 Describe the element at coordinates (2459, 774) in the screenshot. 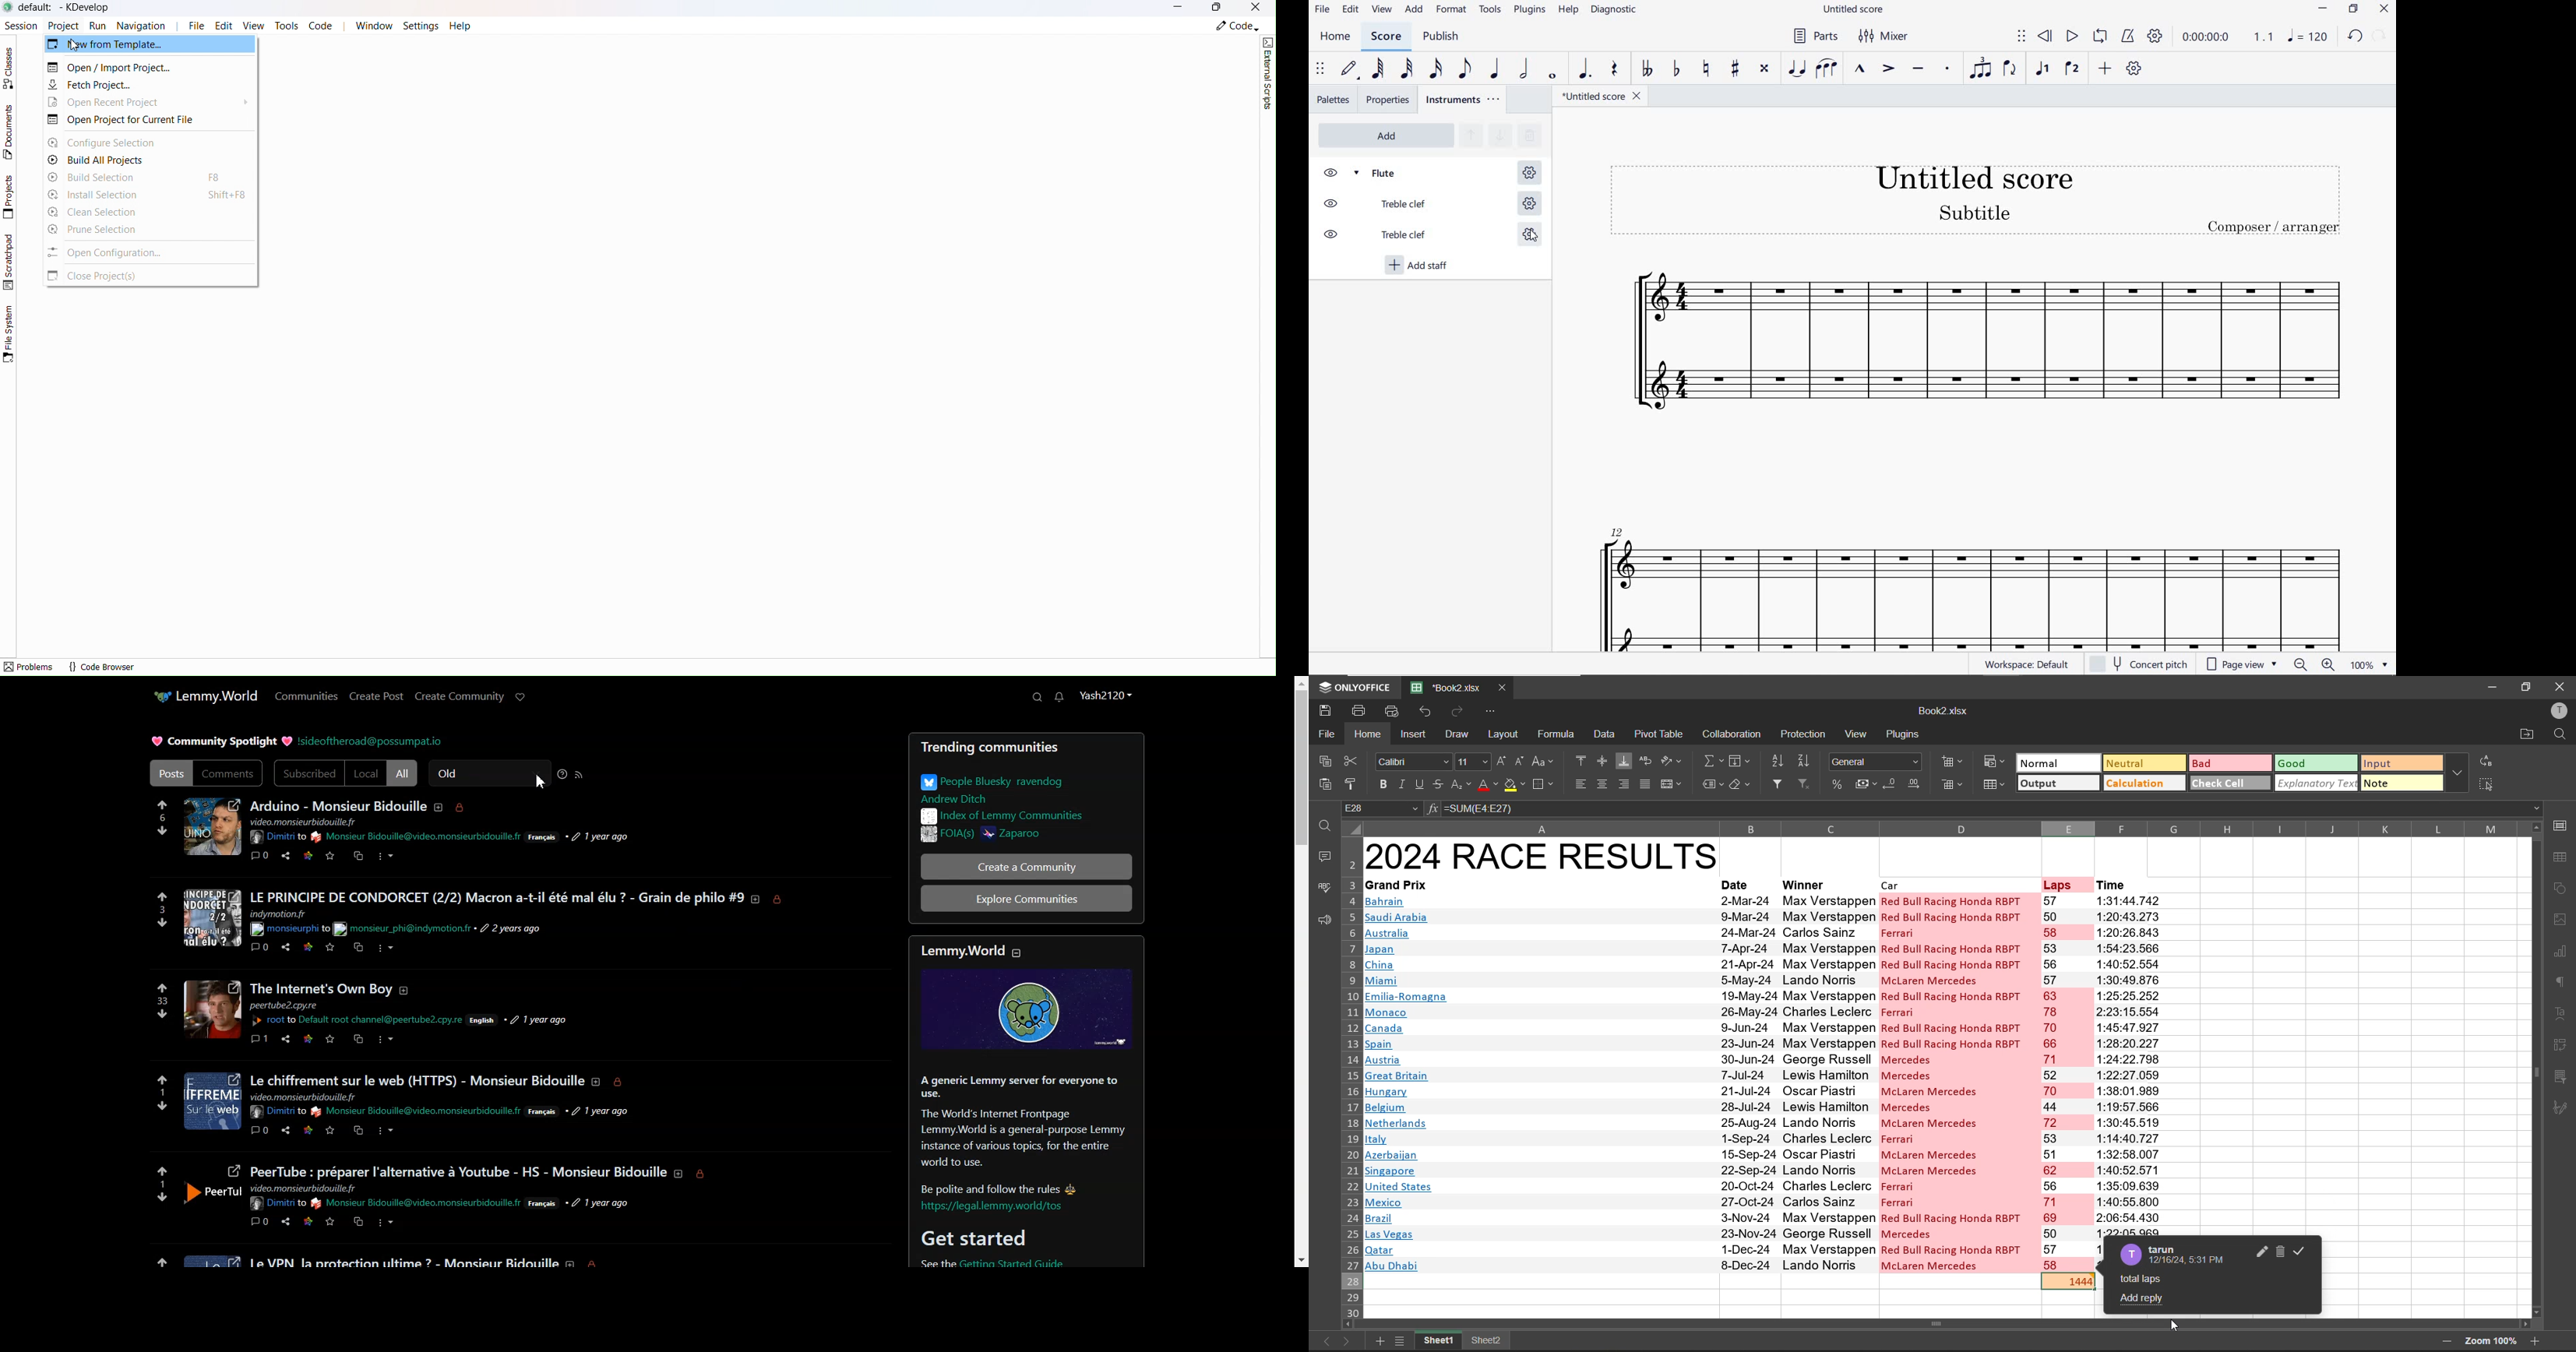

I see `more options` at that location.